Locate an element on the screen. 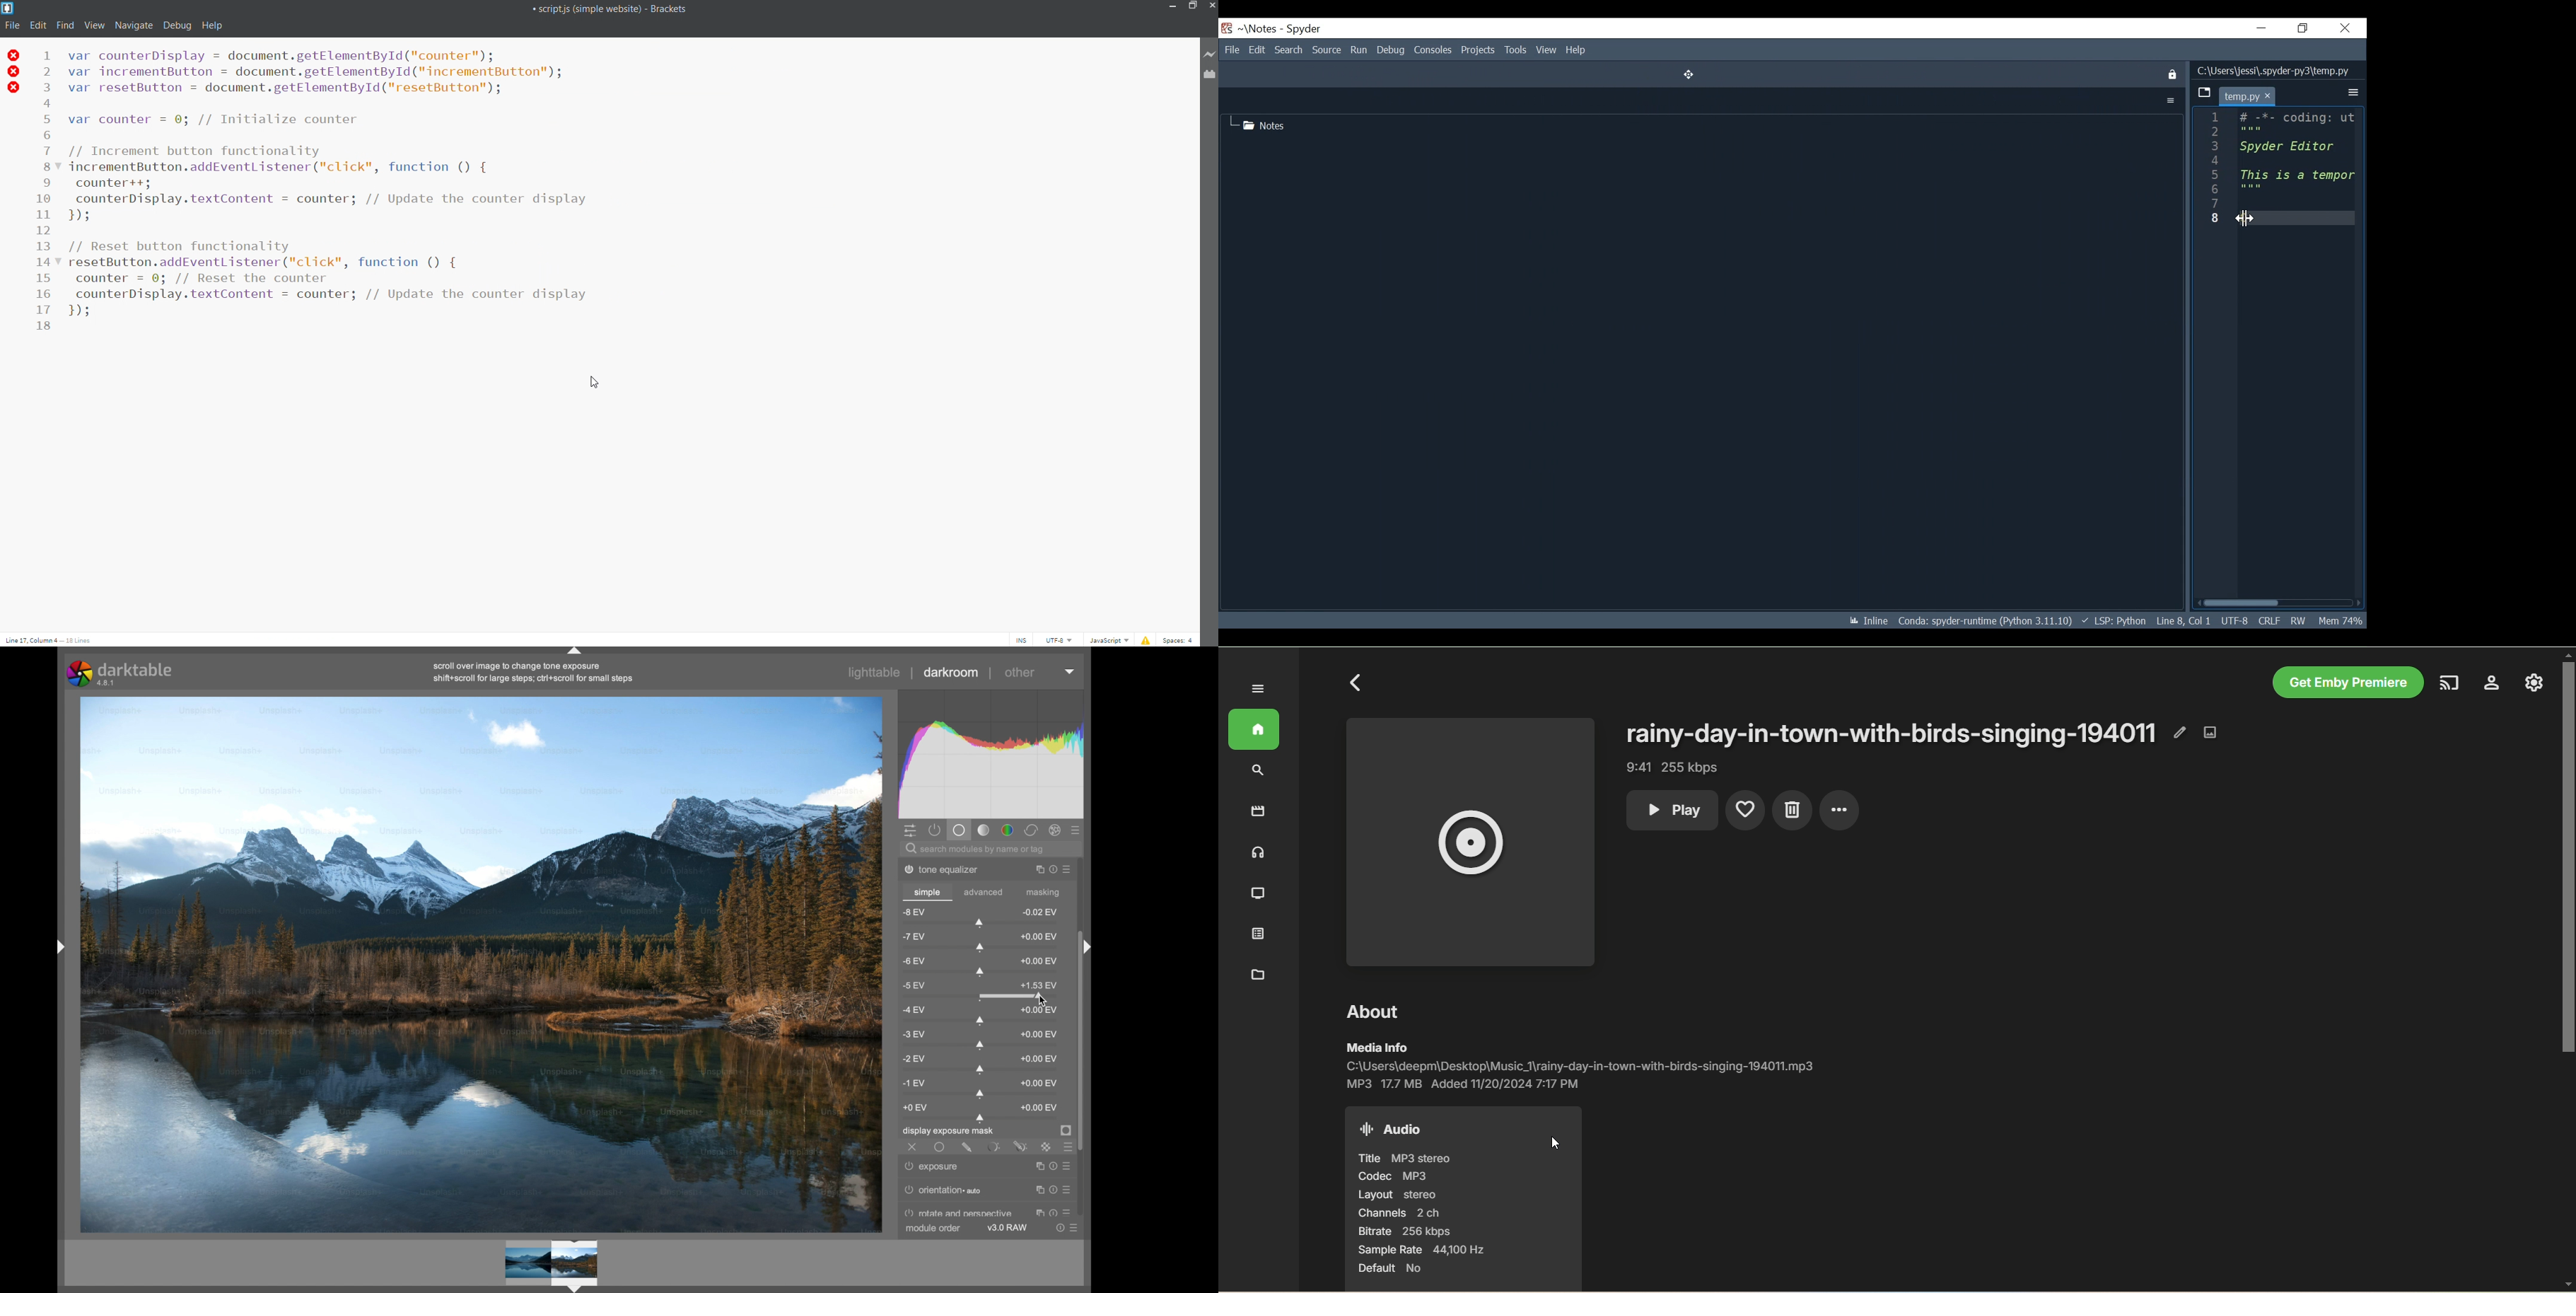 This screenshot has width=2576, height=1316. -3 ev is located at coordinates (914, 1034).